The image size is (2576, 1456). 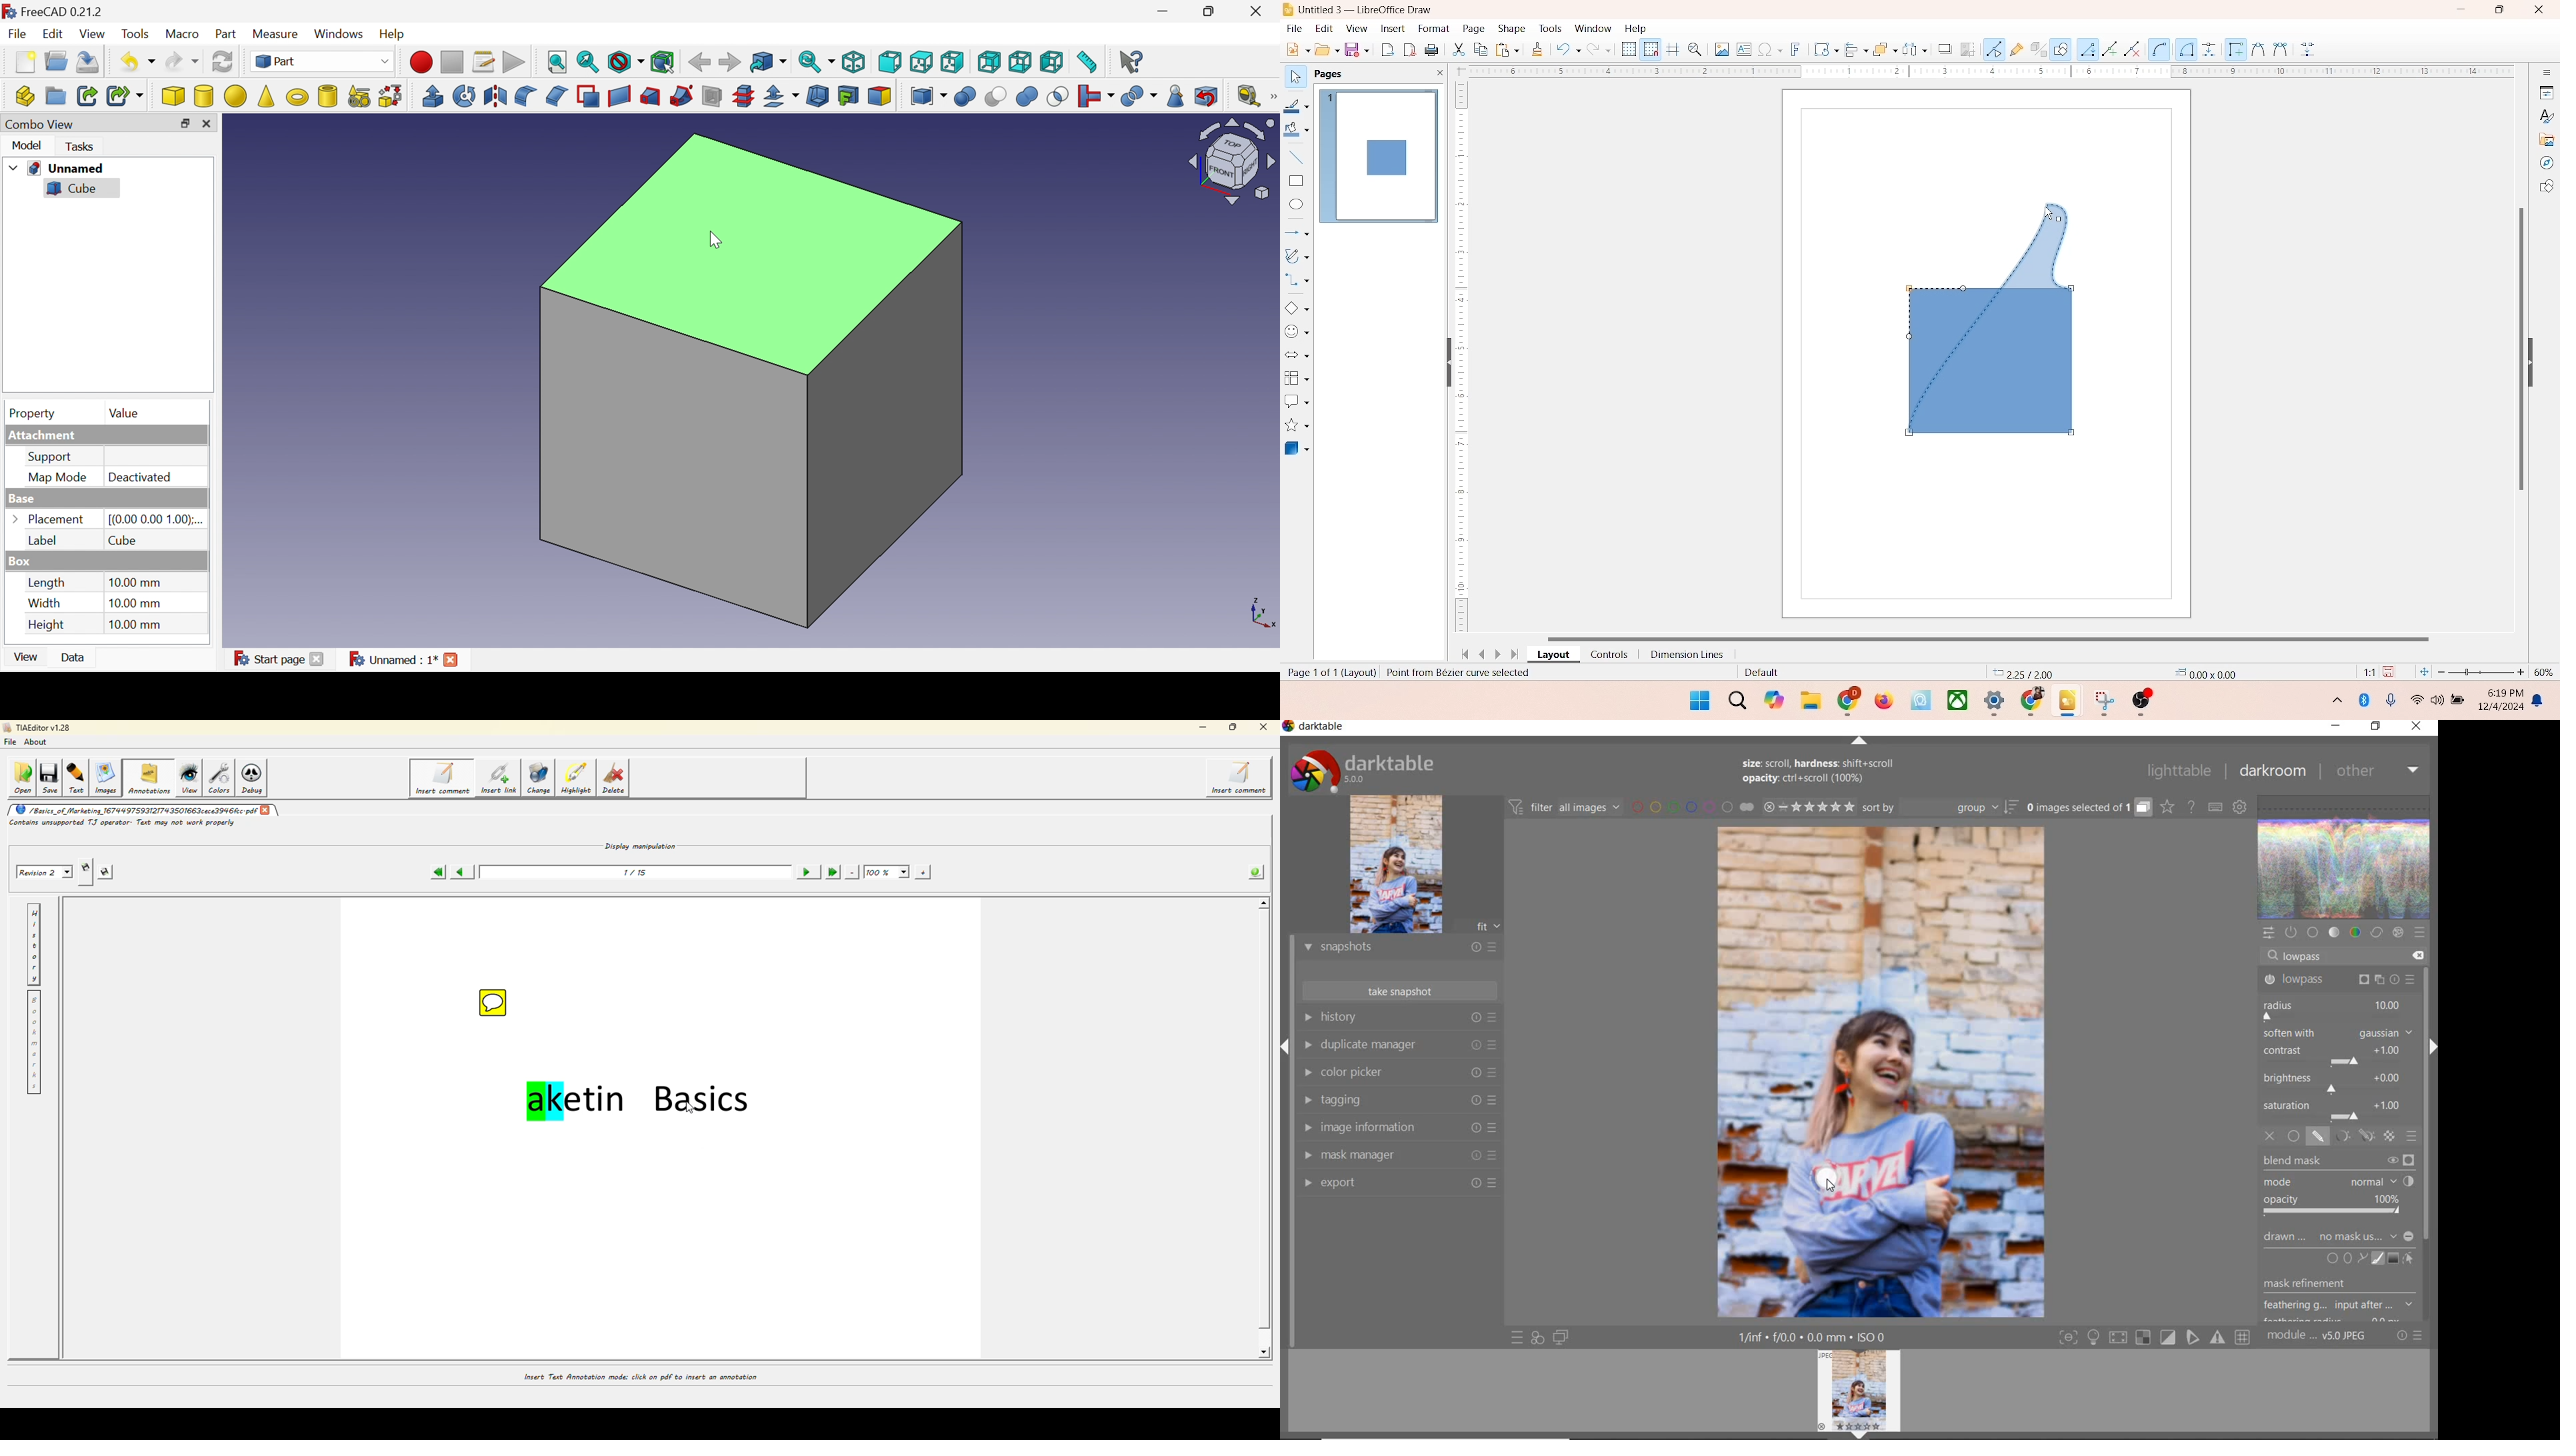 What do you see at coordinates (1329, 671) in the screenshot?
I see `page number` at bounding box center [1329, 671].